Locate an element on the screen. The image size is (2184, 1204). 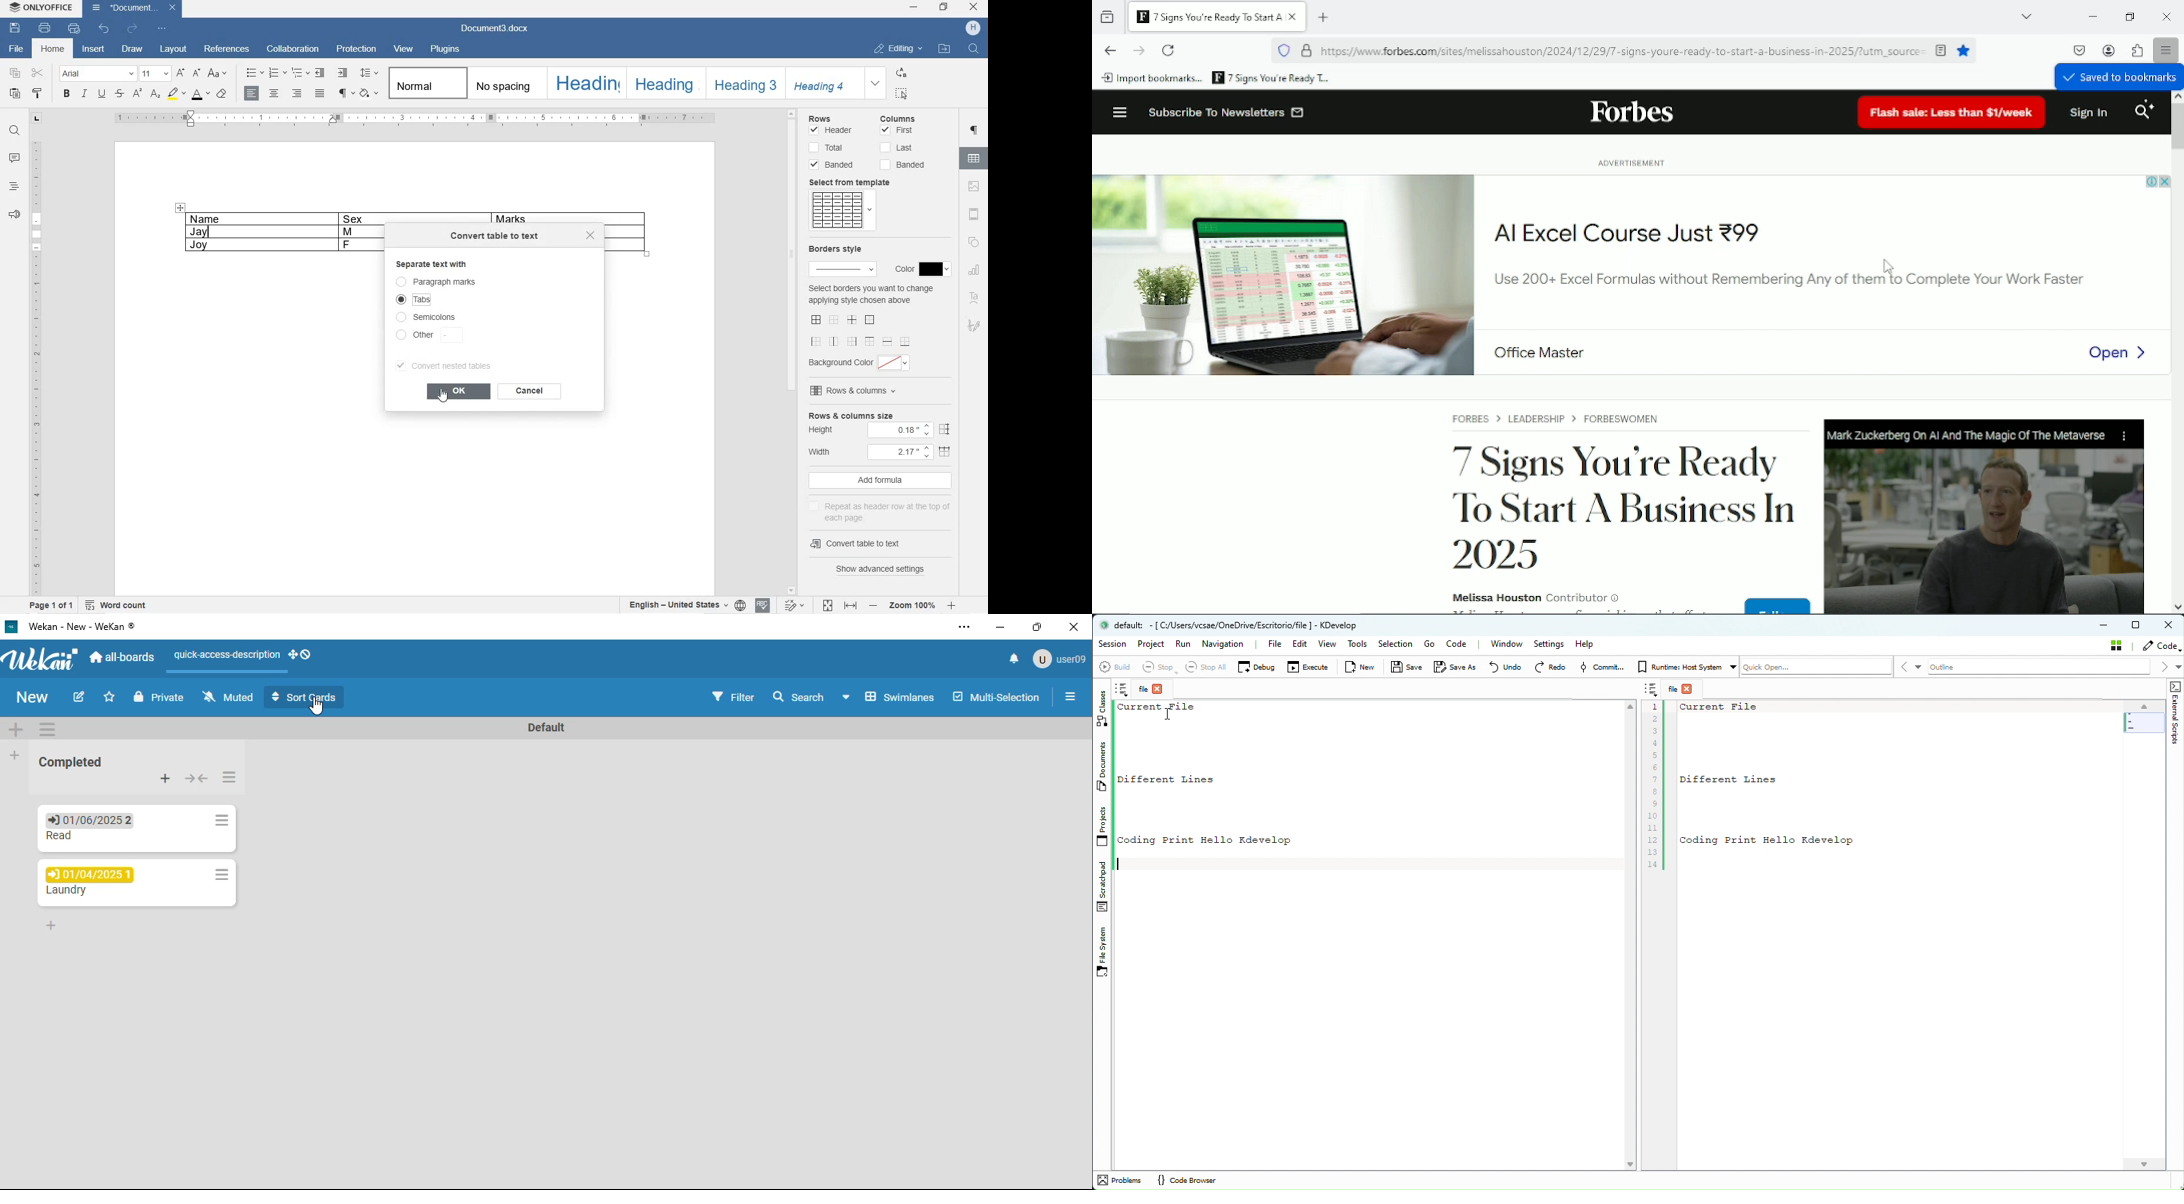
PRINT is located at coordinates (44, 28).